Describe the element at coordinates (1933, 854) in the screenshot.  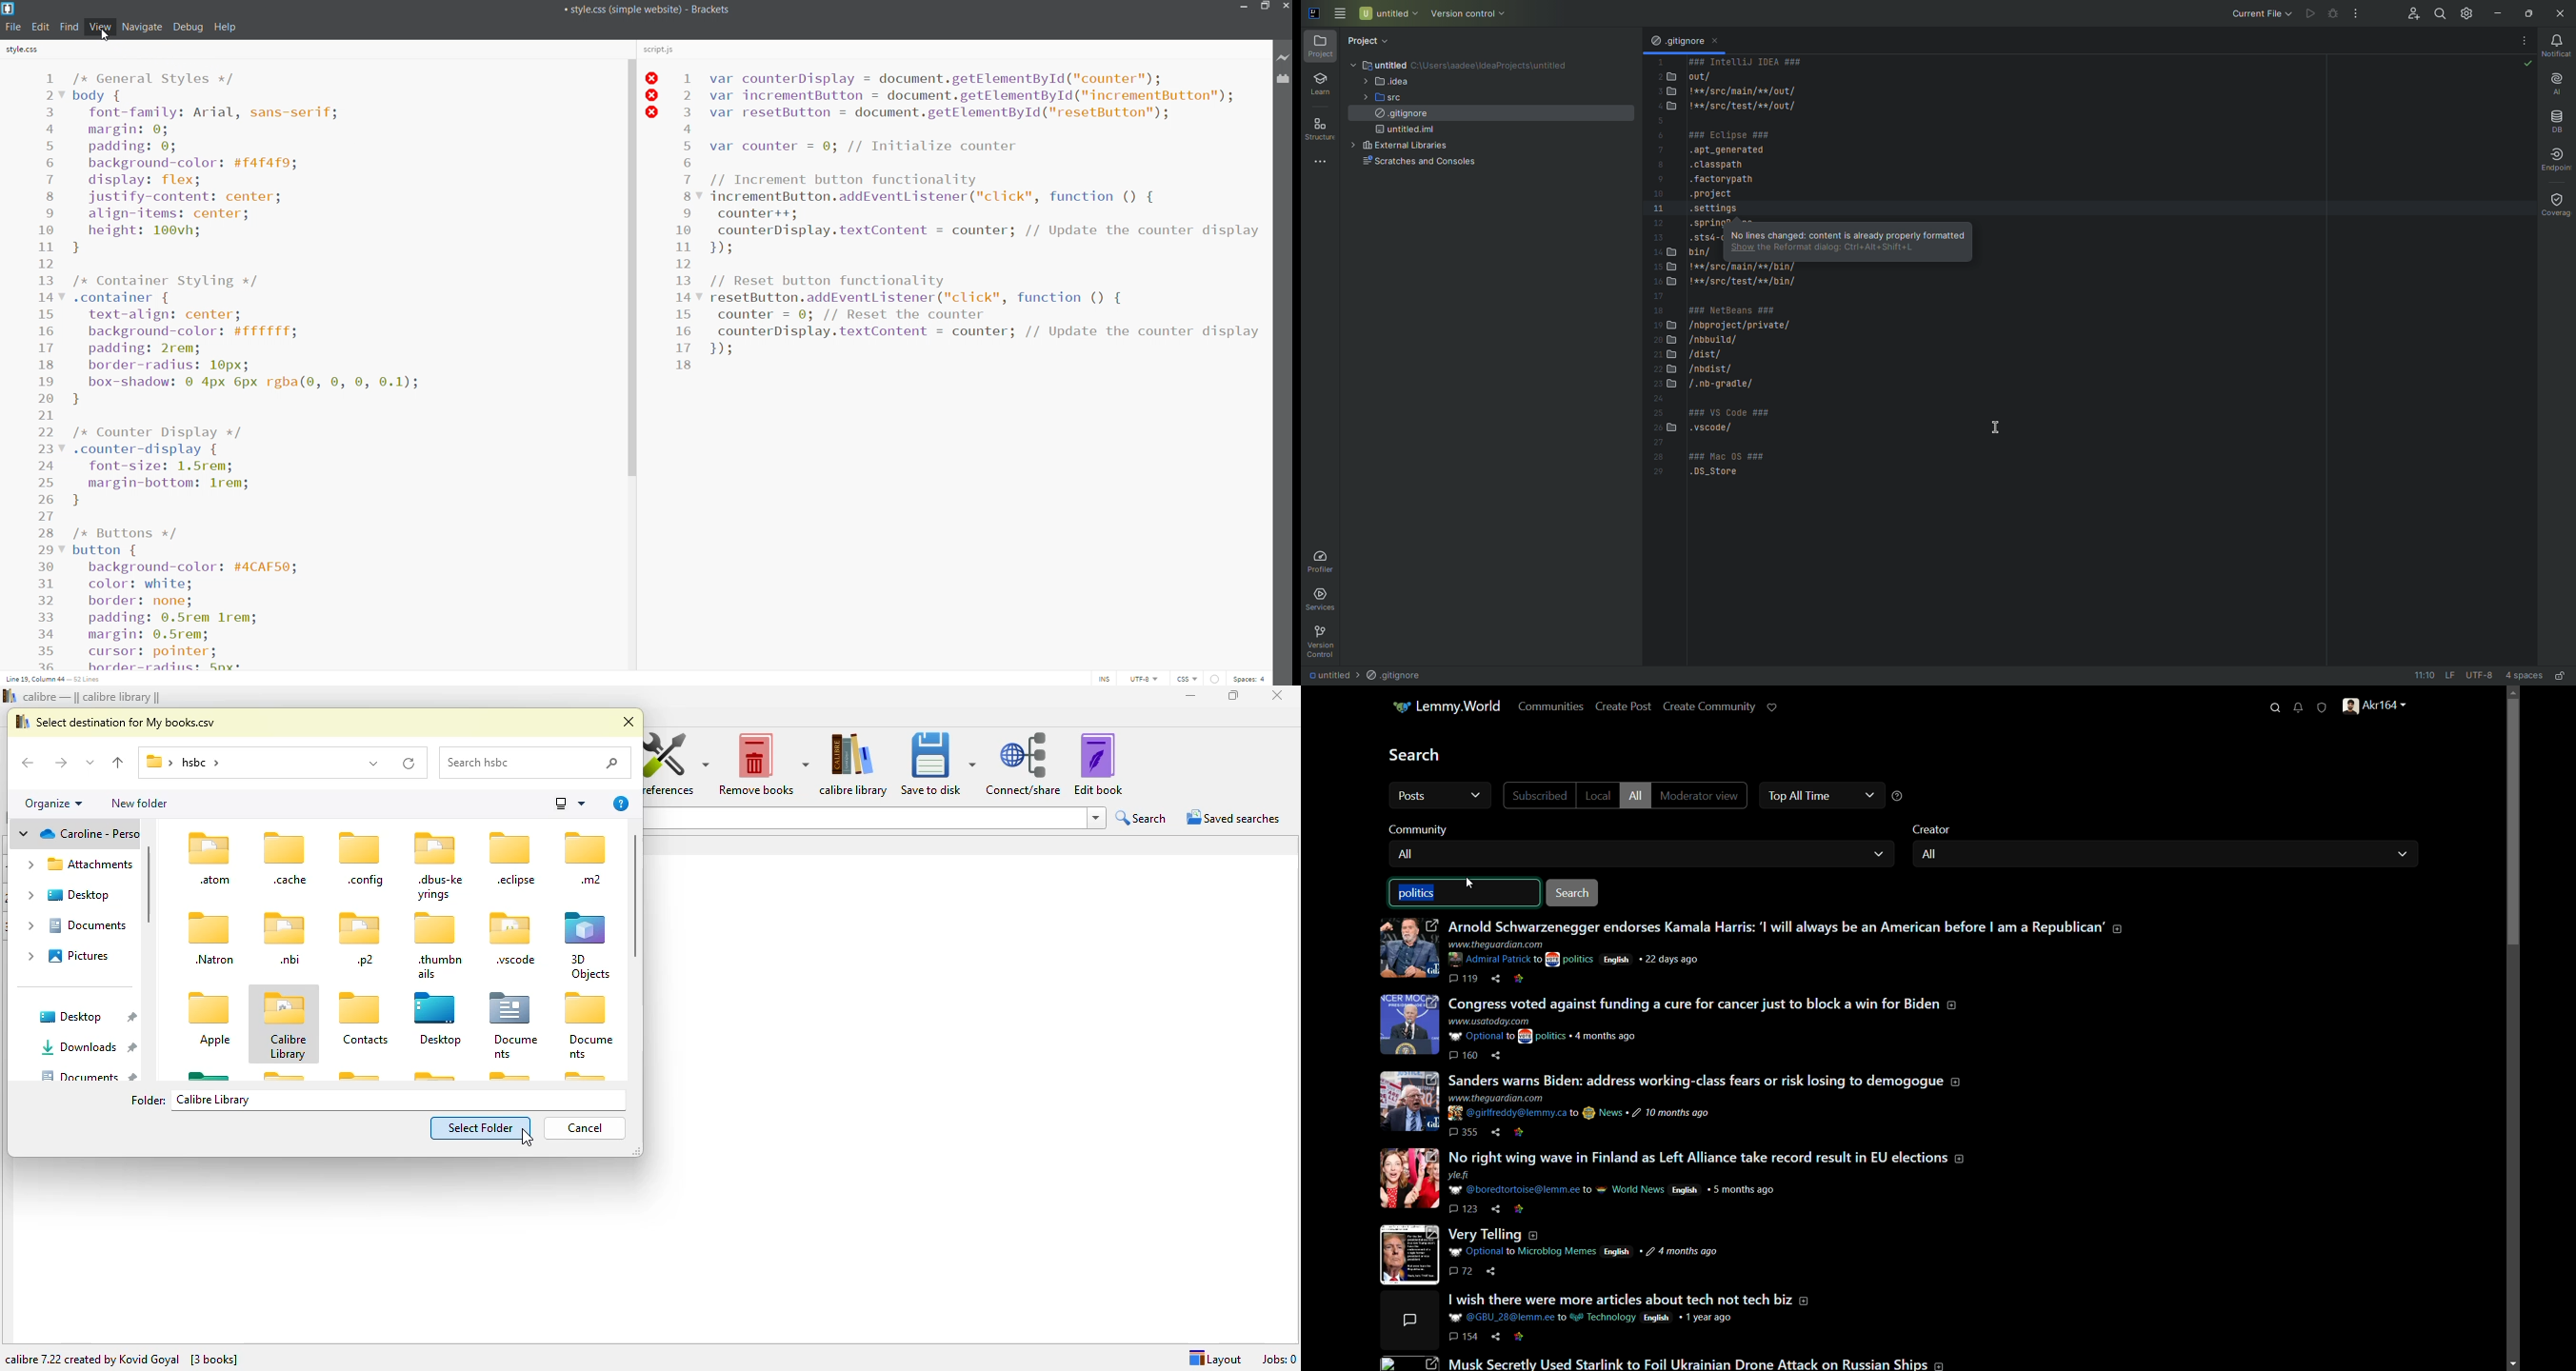
I see `all` at that location.